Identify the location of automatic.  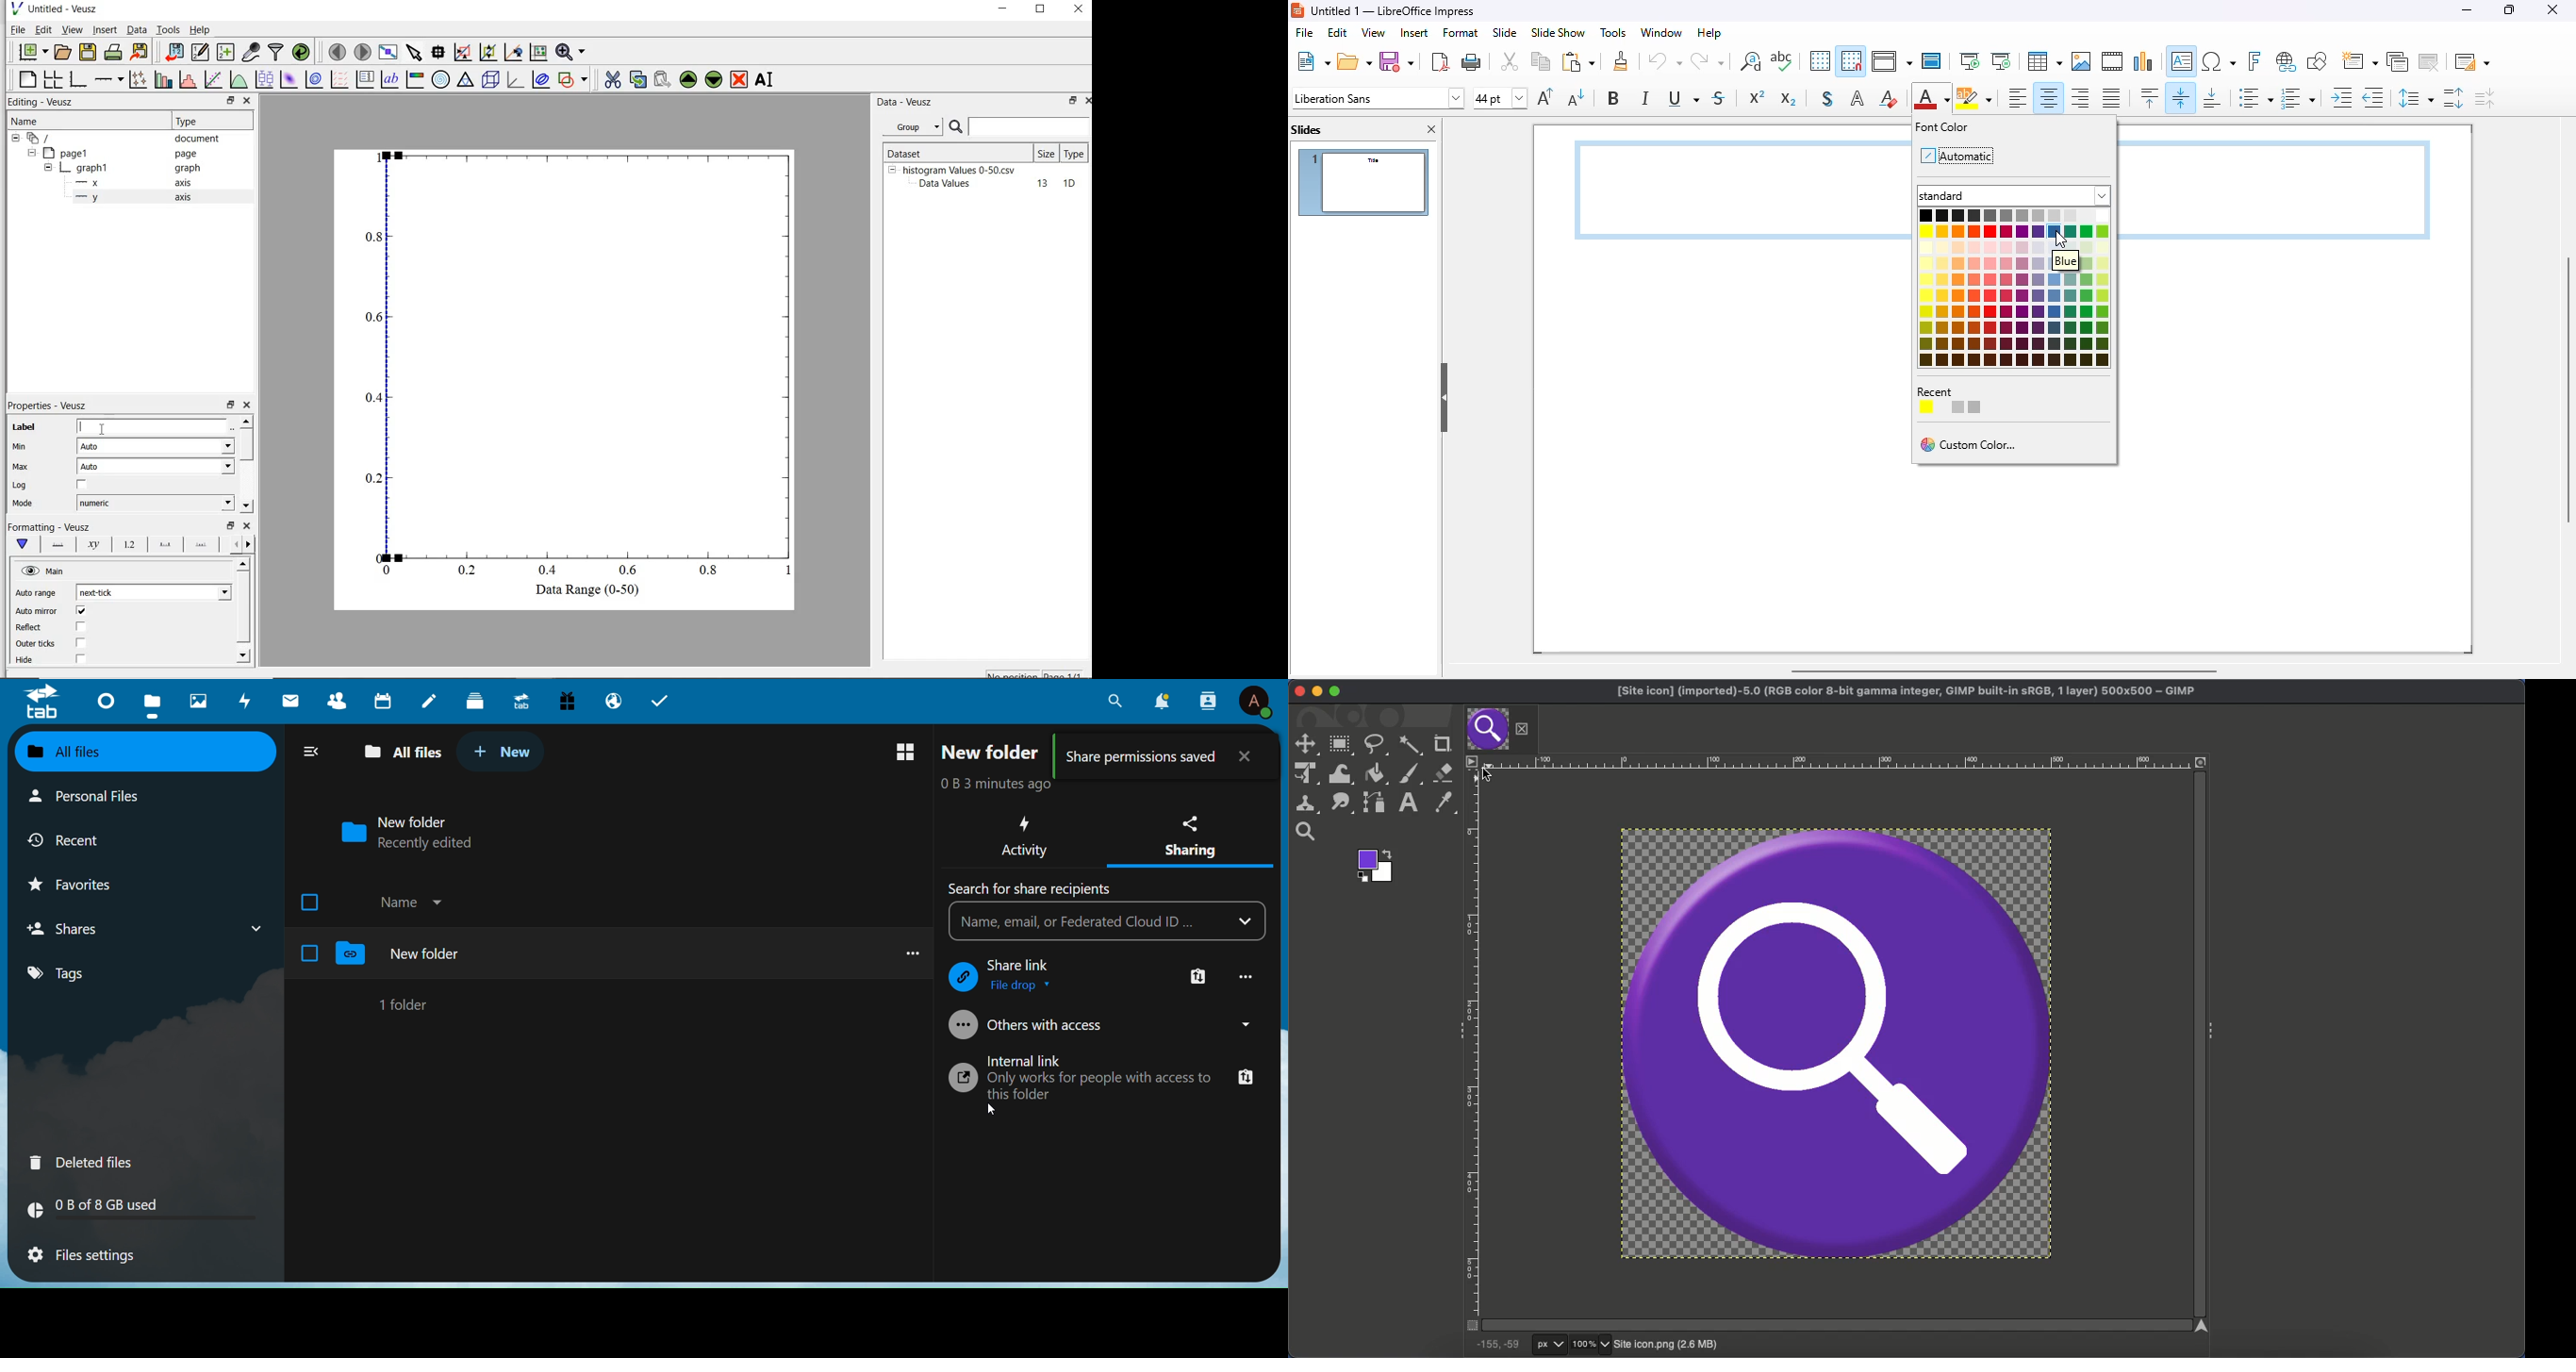
(1956, 155).